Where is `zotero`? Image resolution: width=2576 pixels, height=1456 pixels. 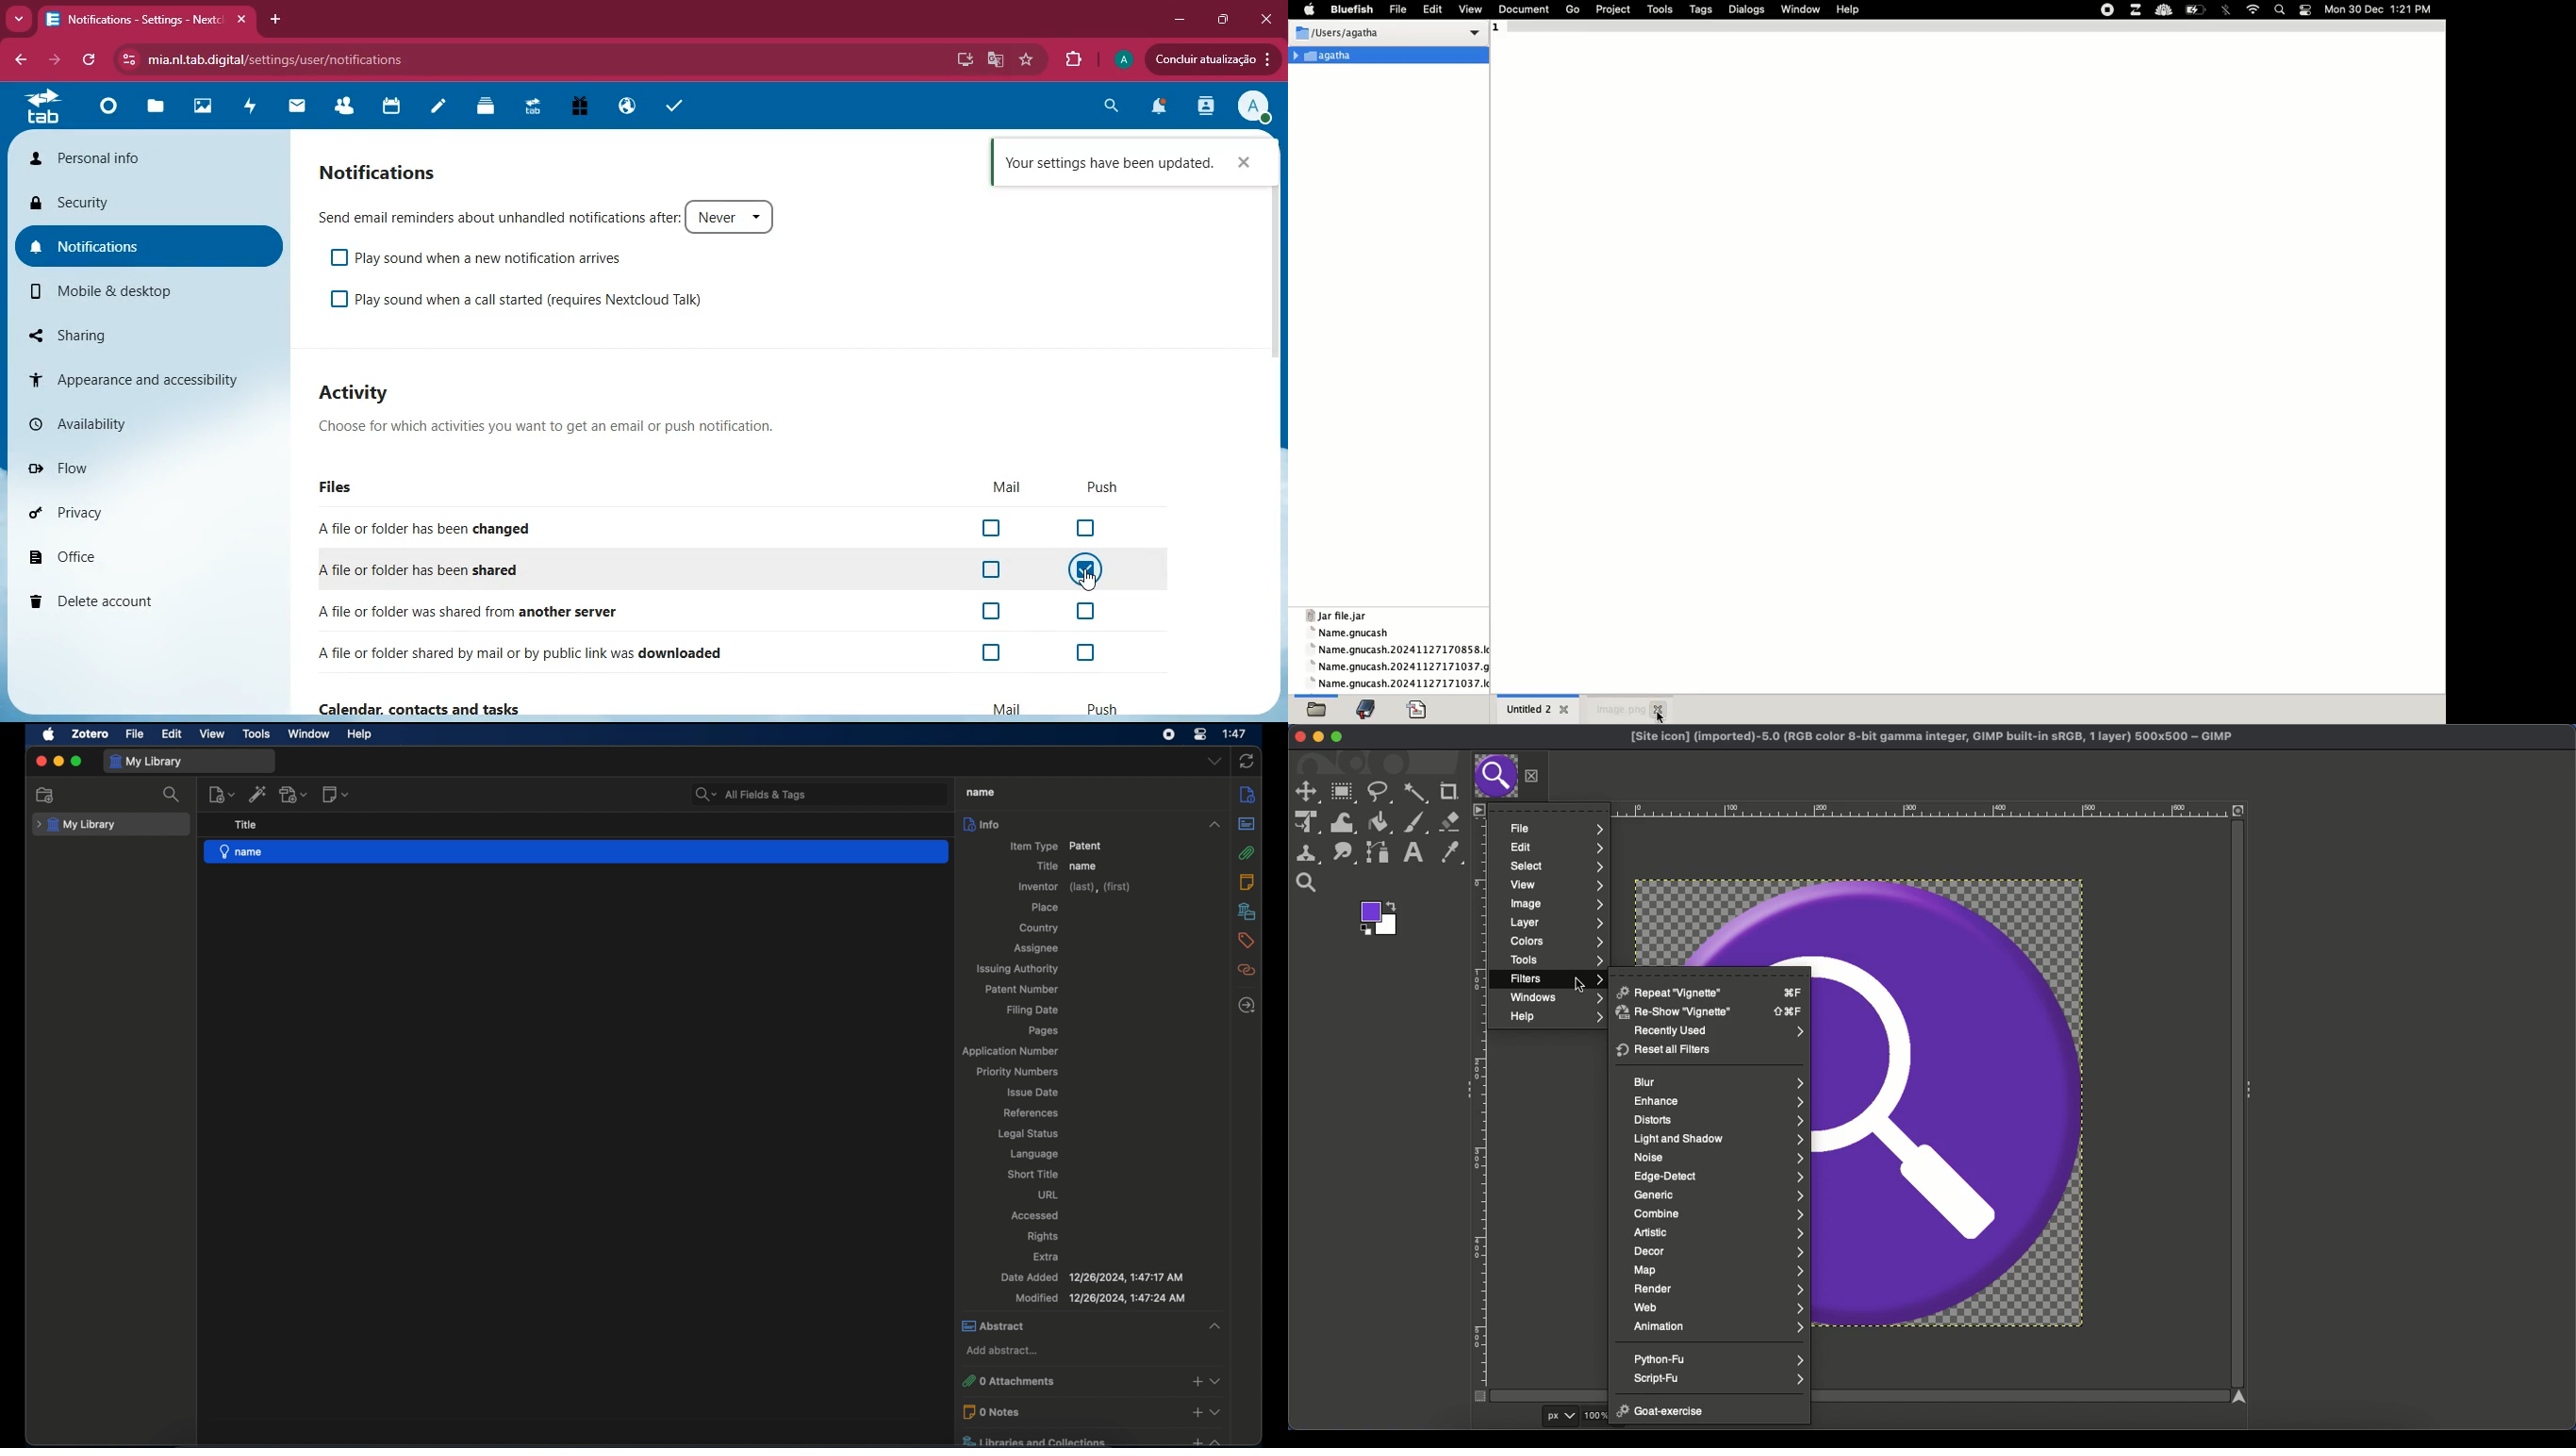 zotero is located at coordinates (89, 733).